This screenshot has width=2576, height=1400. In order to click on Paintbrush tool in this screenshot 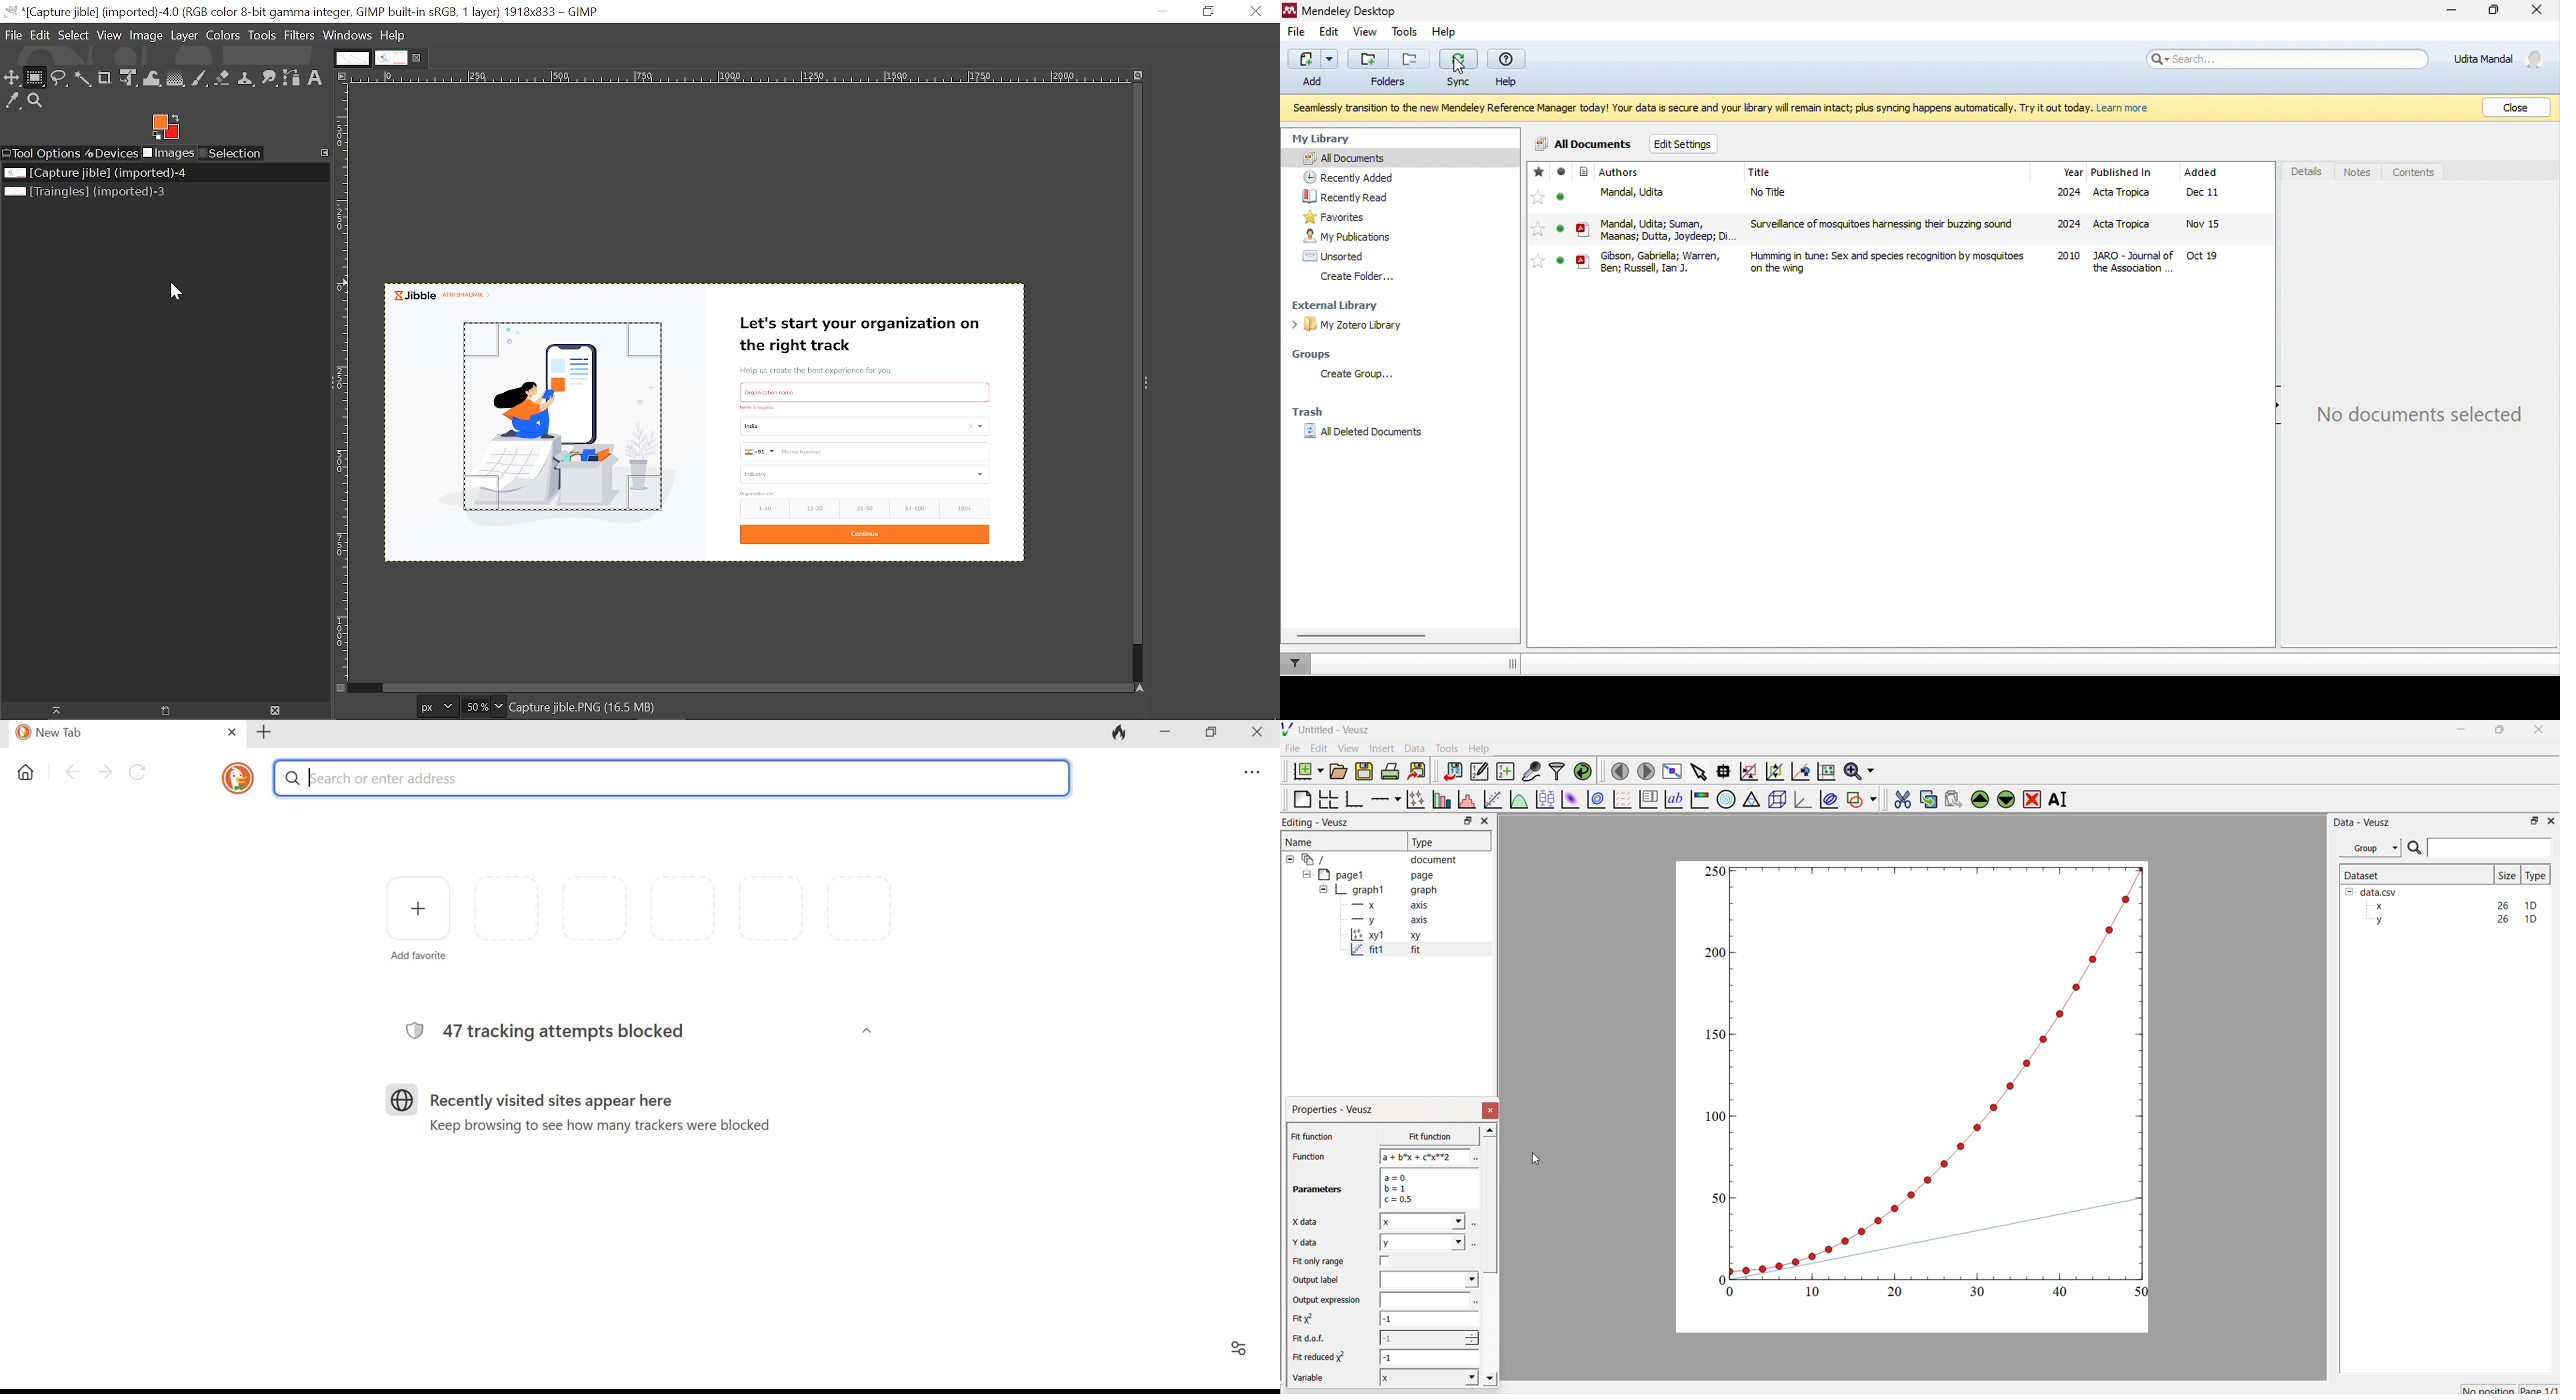, I will do `click(201, 77)`.